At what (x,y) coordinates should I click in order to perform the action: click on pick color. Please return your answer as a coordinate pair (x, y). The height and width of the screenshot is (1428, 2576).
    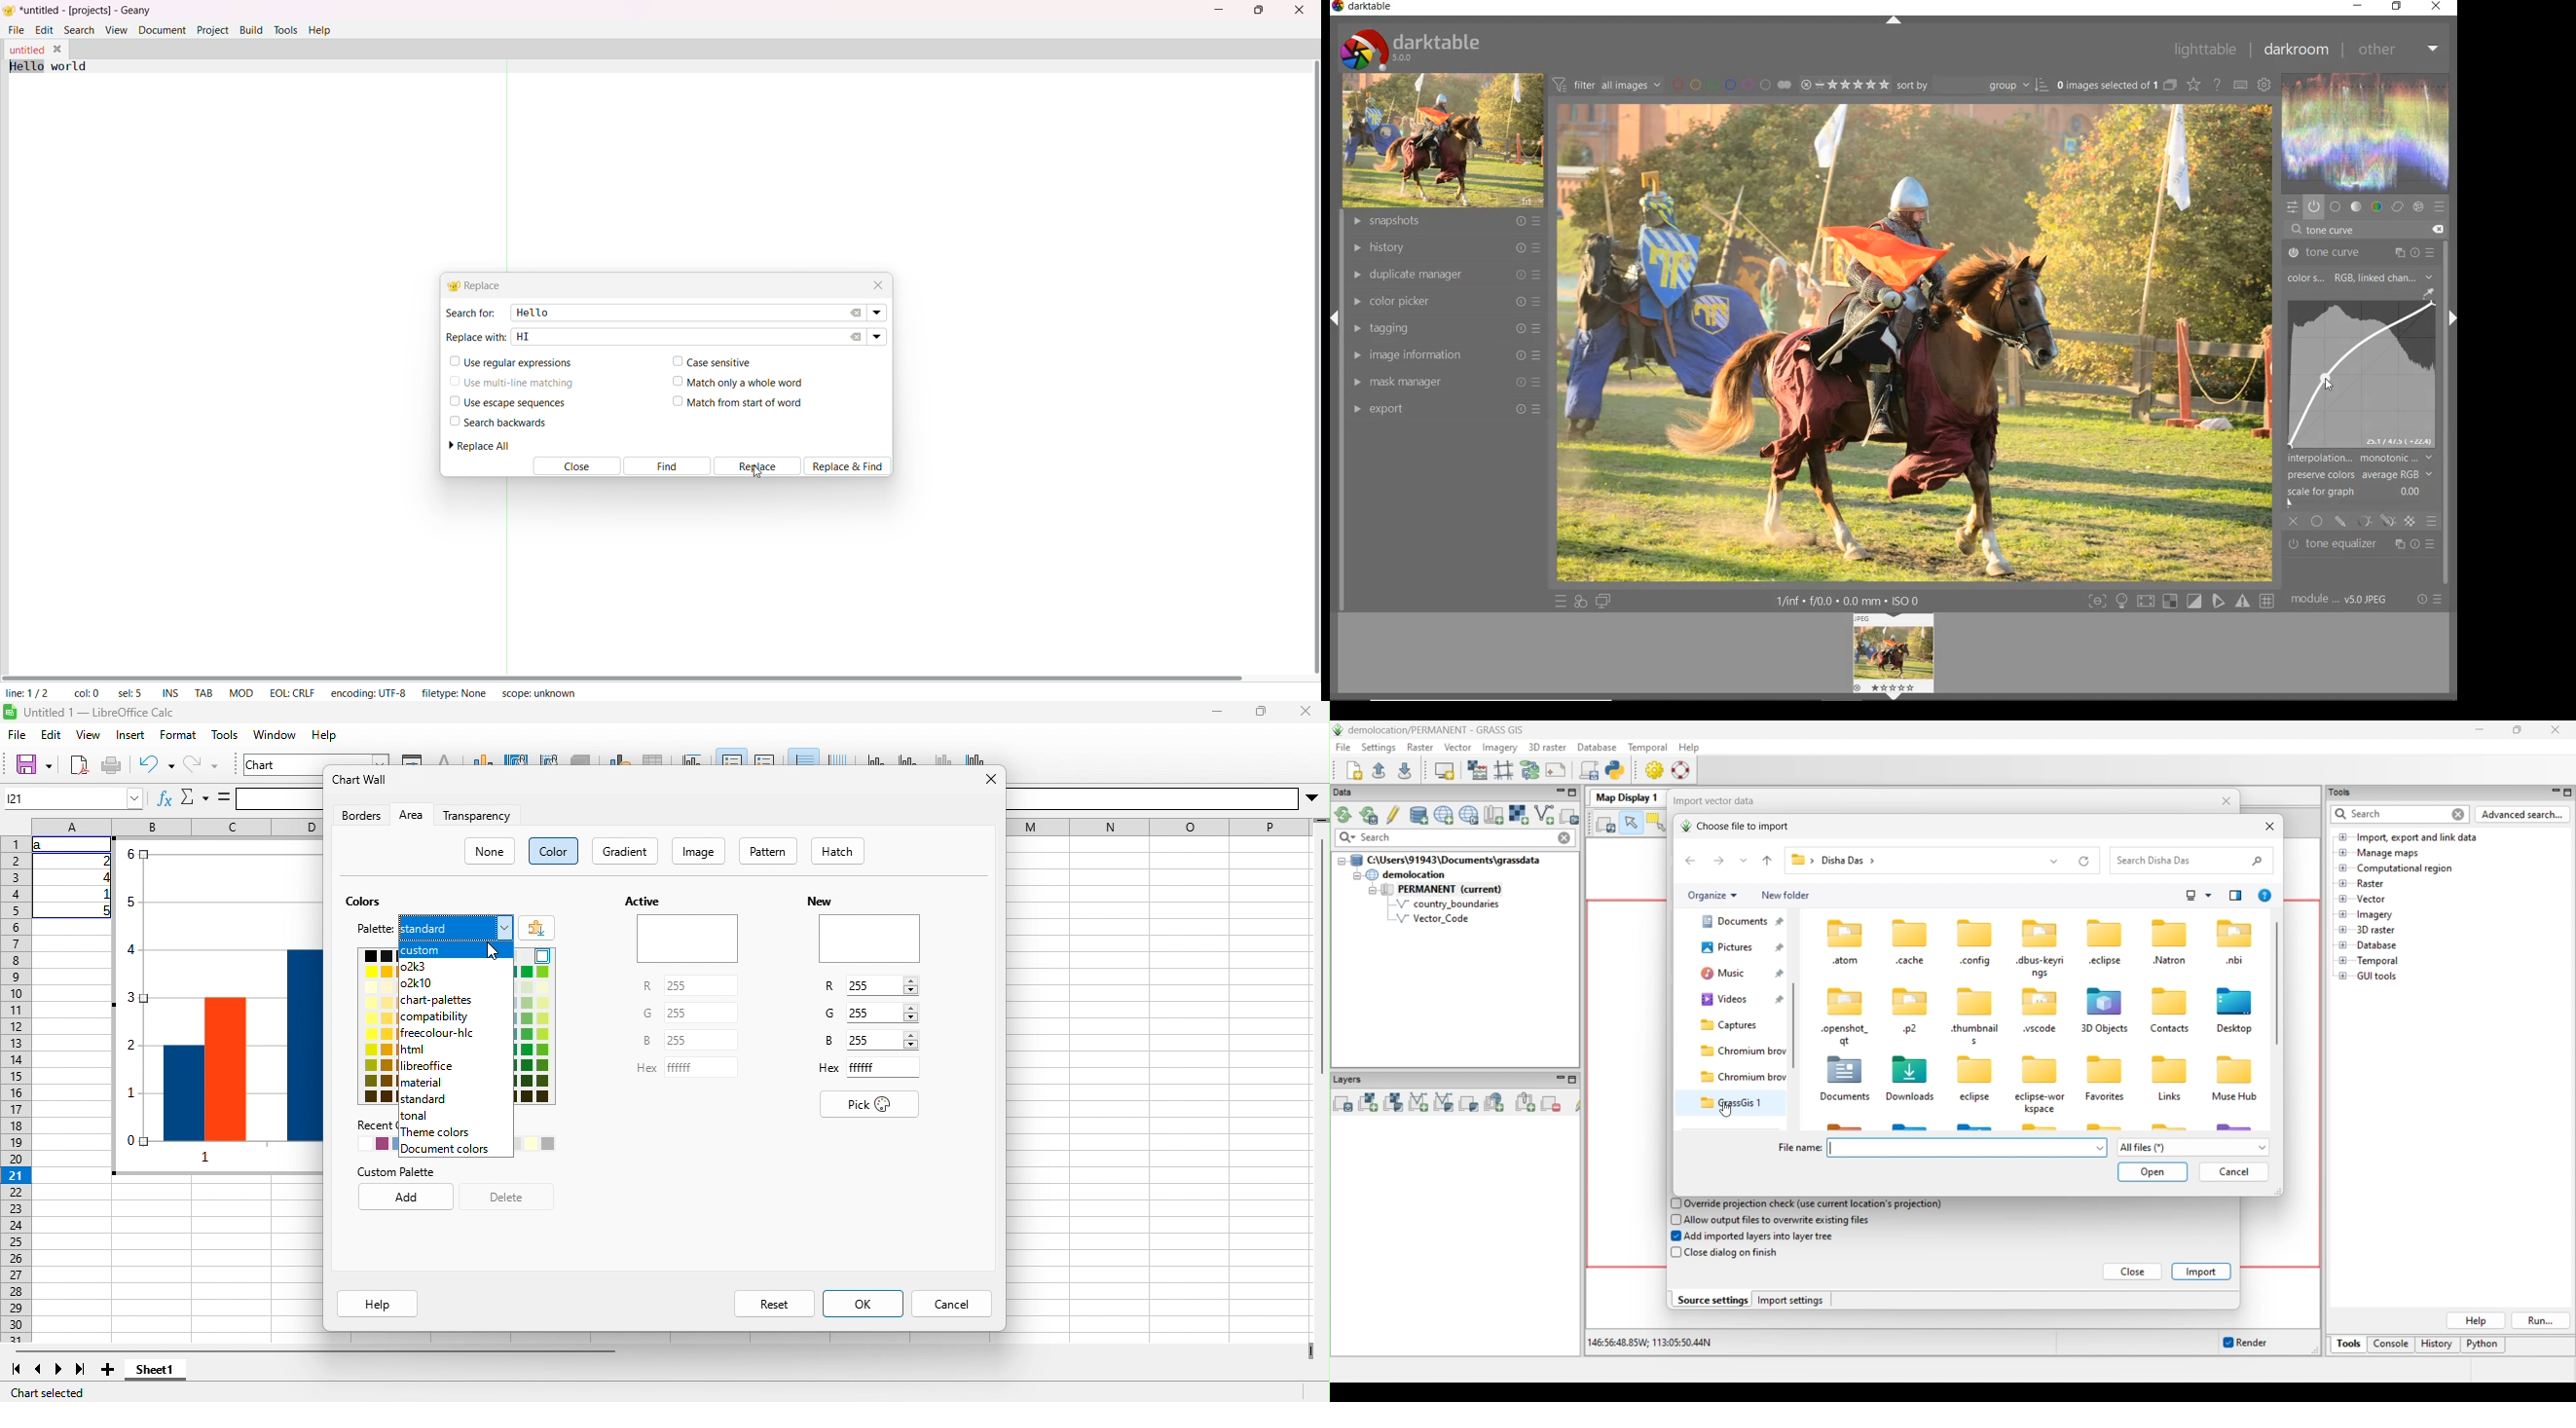
    Looking at the image, I should click on (869, 1104).